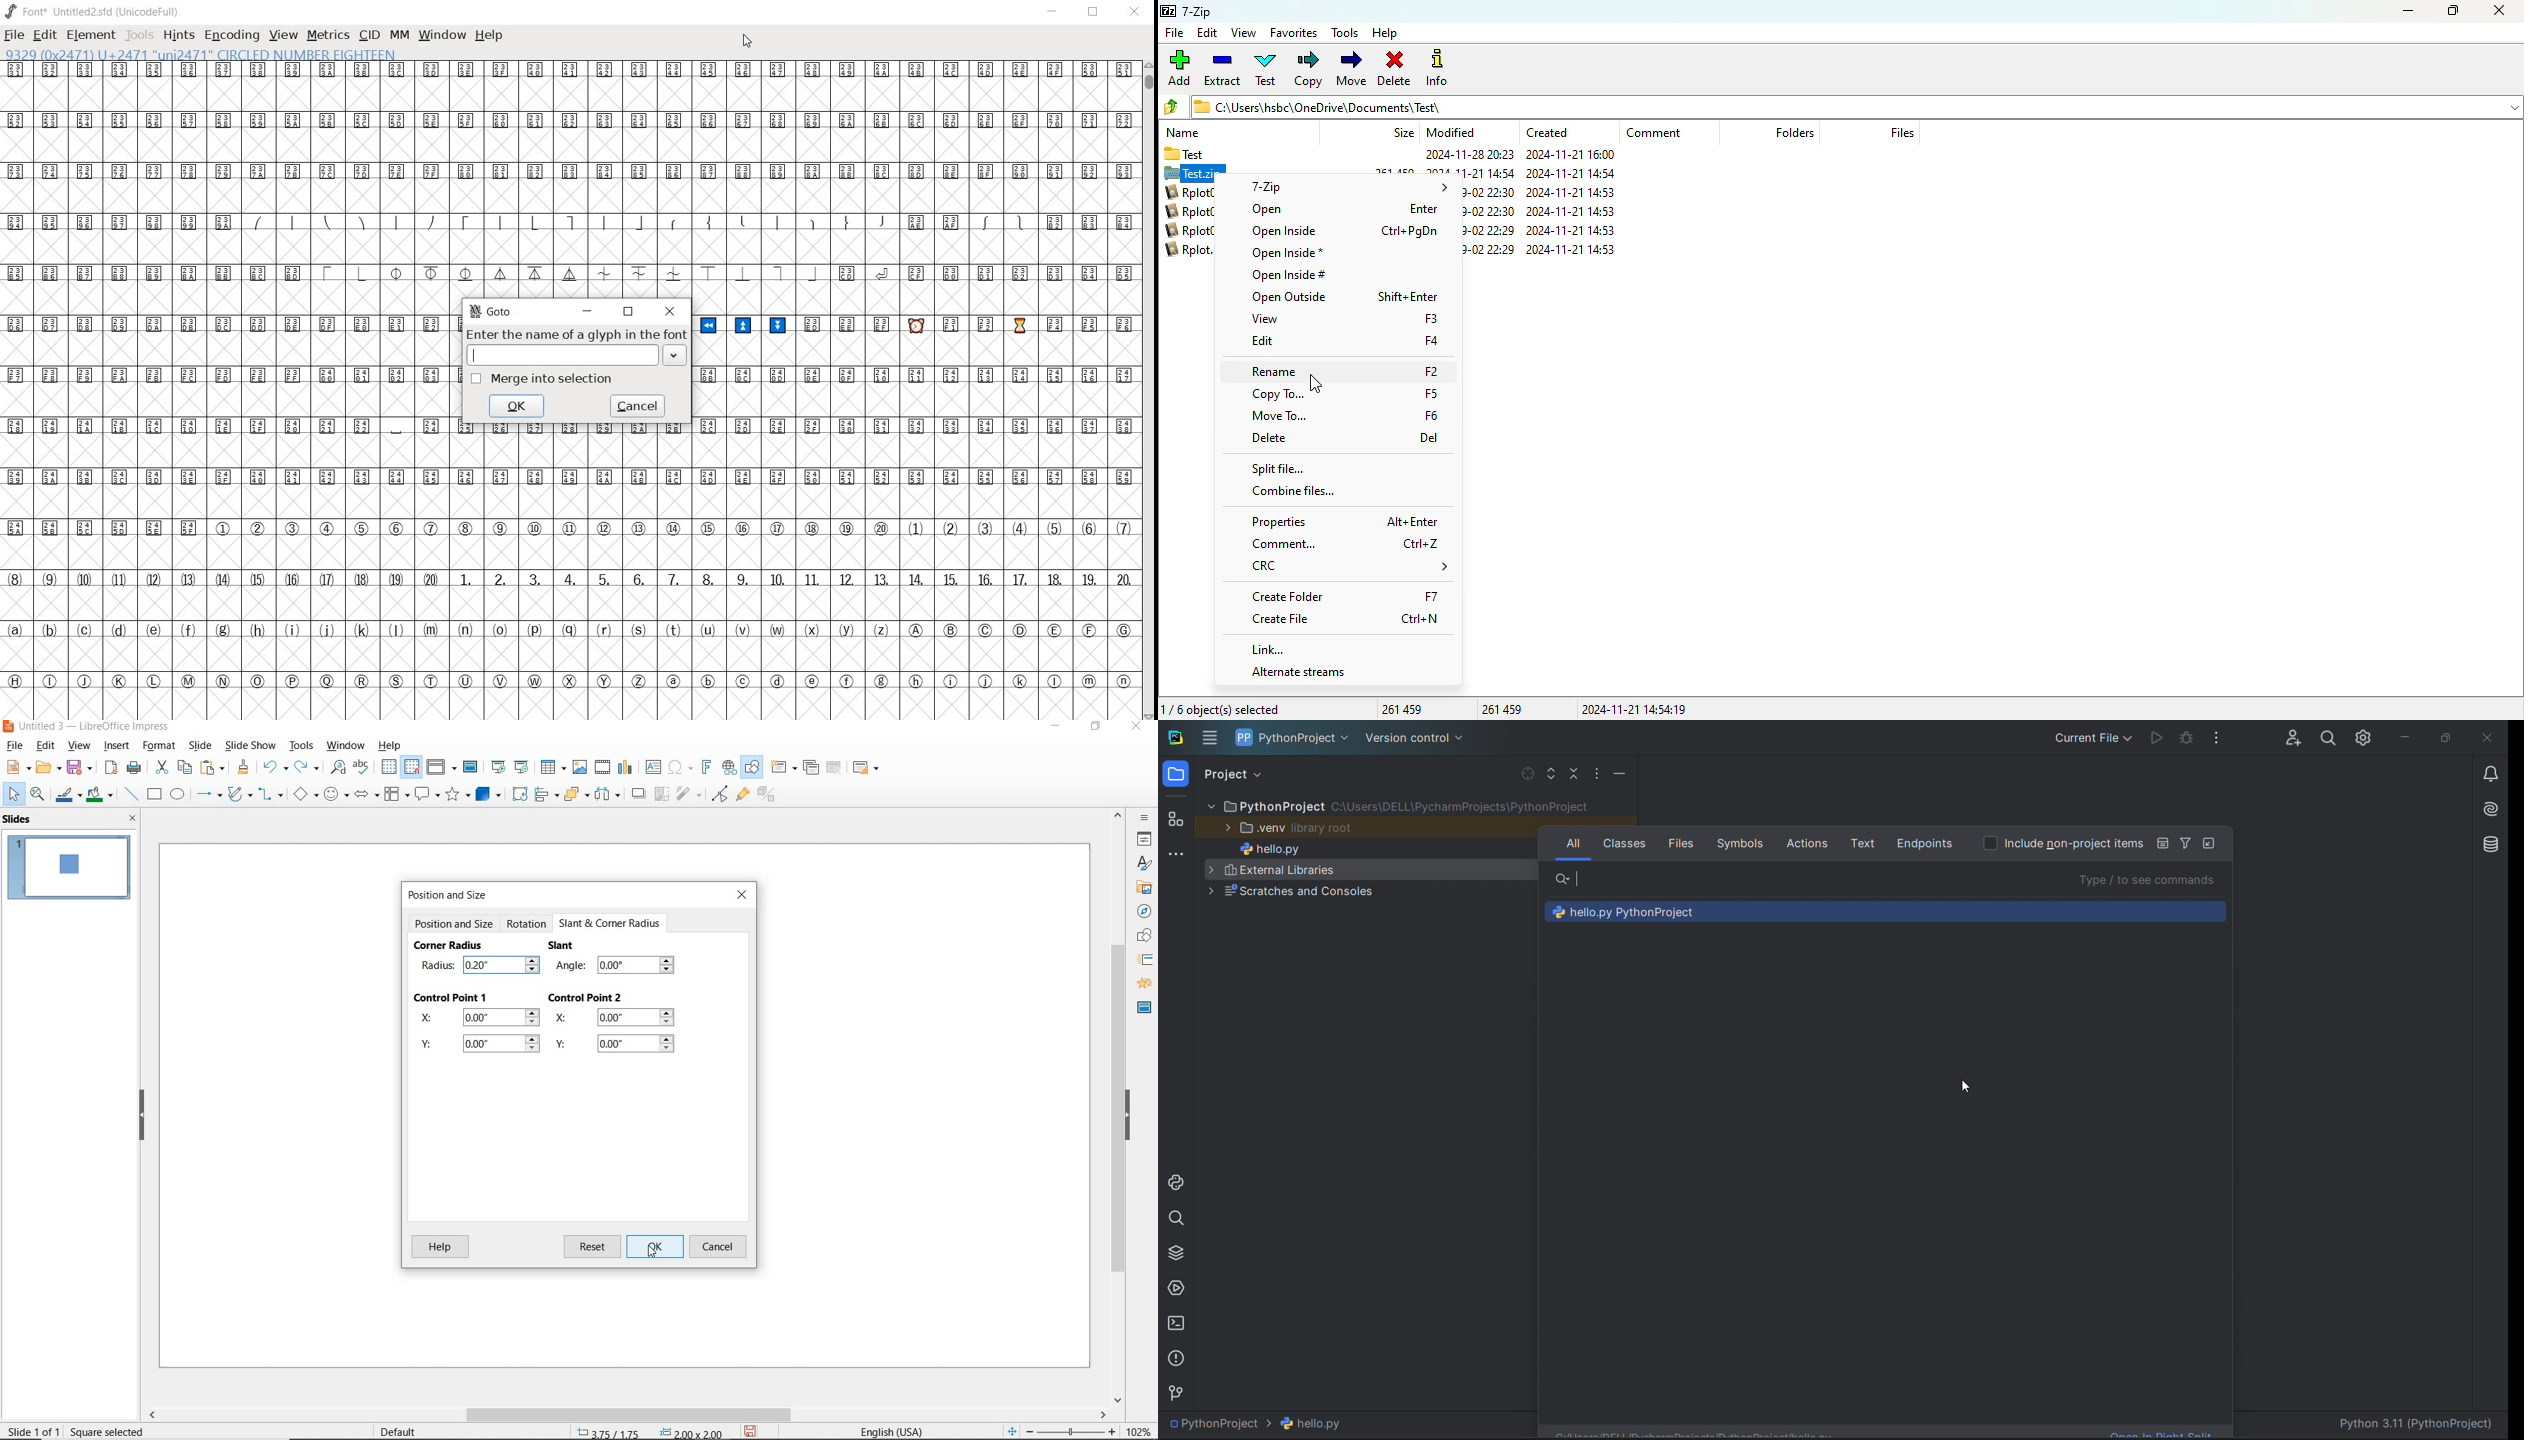  Describe the element at coordinates (1143, 840) in the screenshot. I see `properties` at that location.